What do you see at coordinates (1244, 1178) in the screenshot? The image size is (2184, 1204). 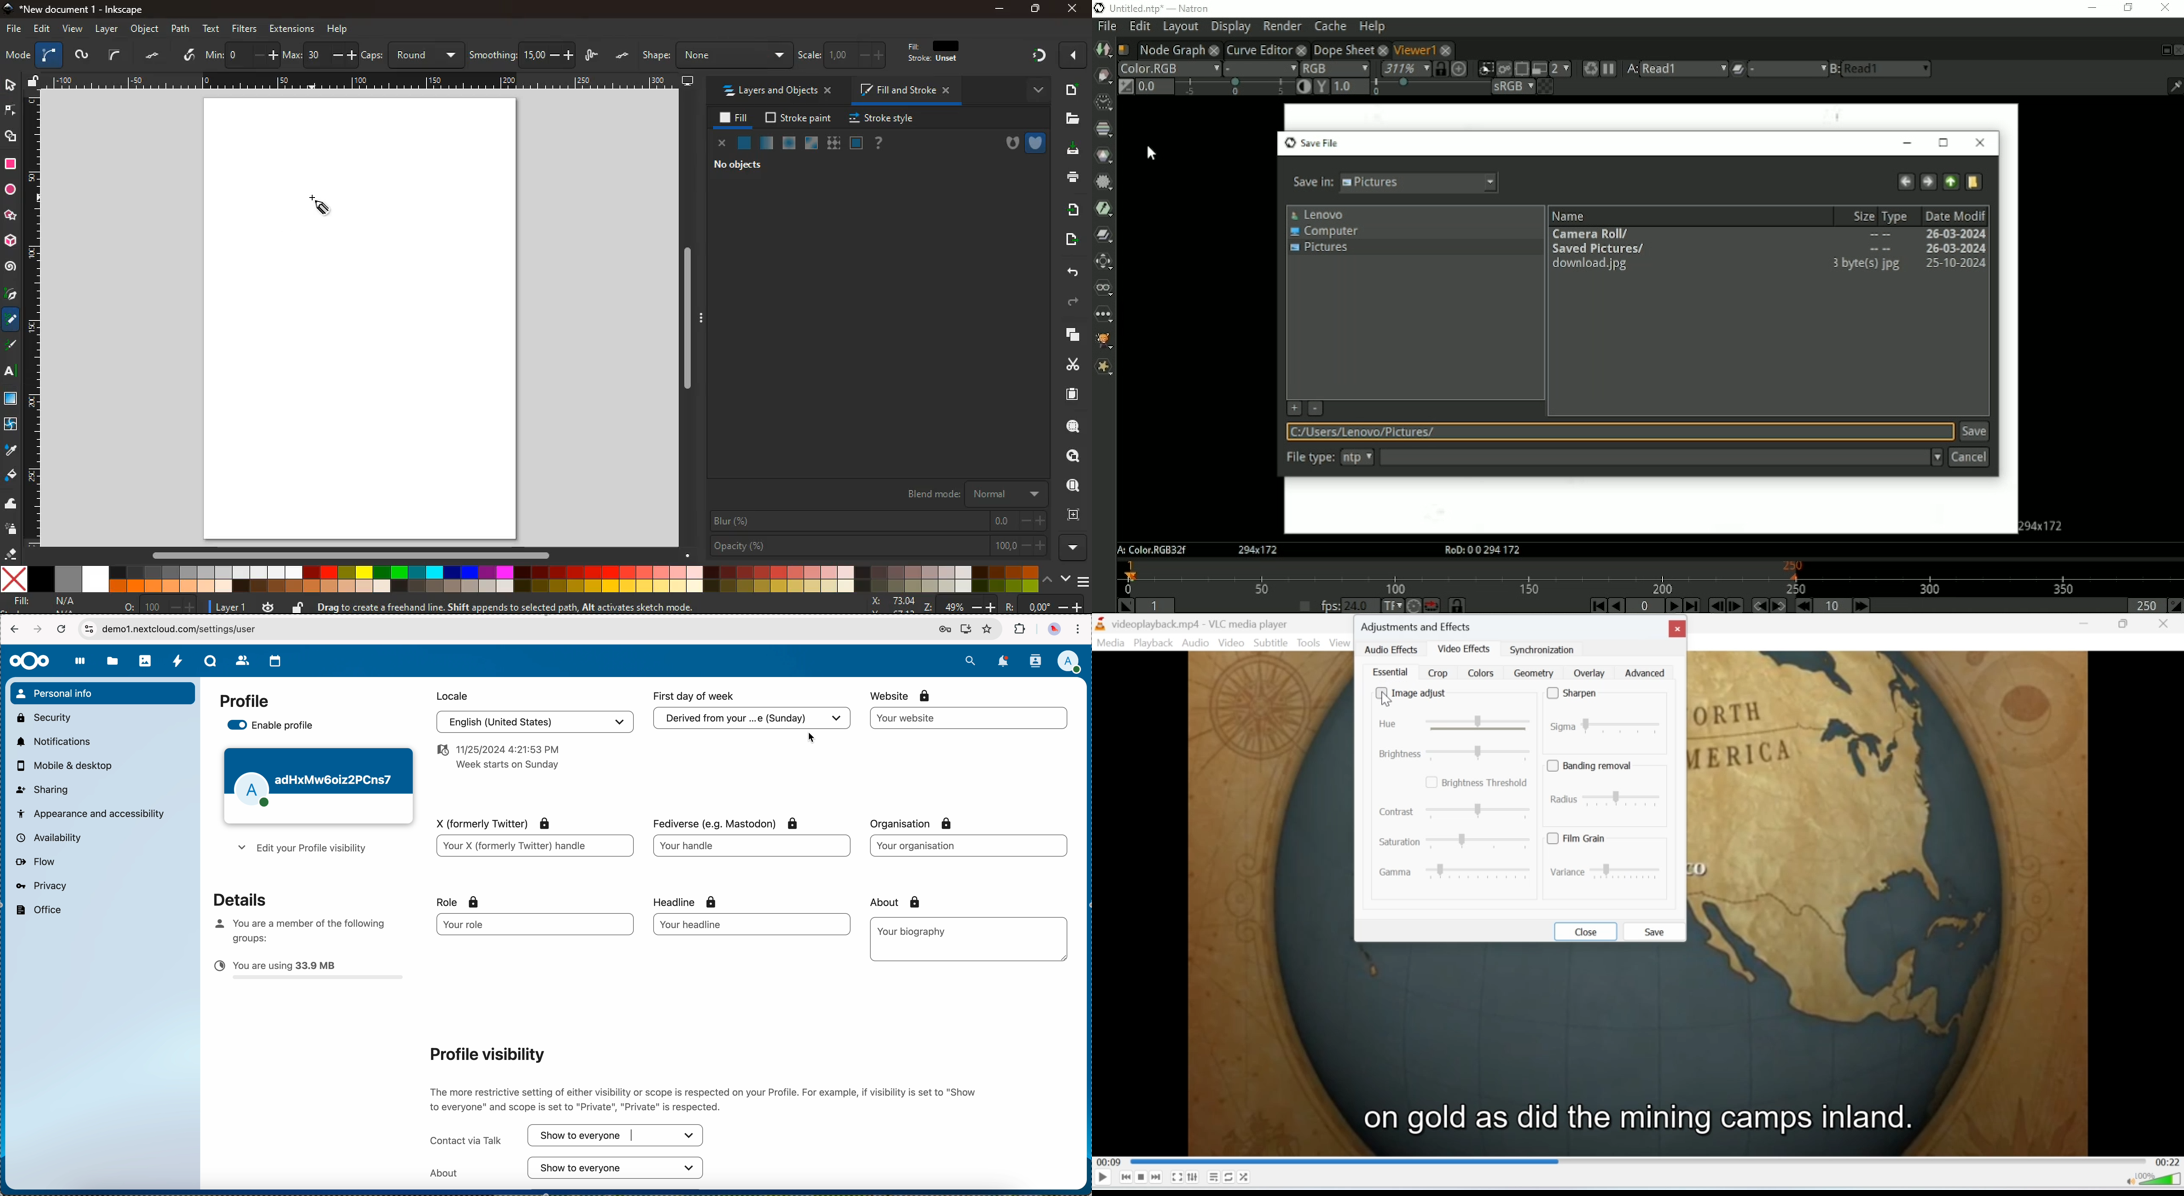 I see `Shuffle` at bounding box center [1244, 1178].